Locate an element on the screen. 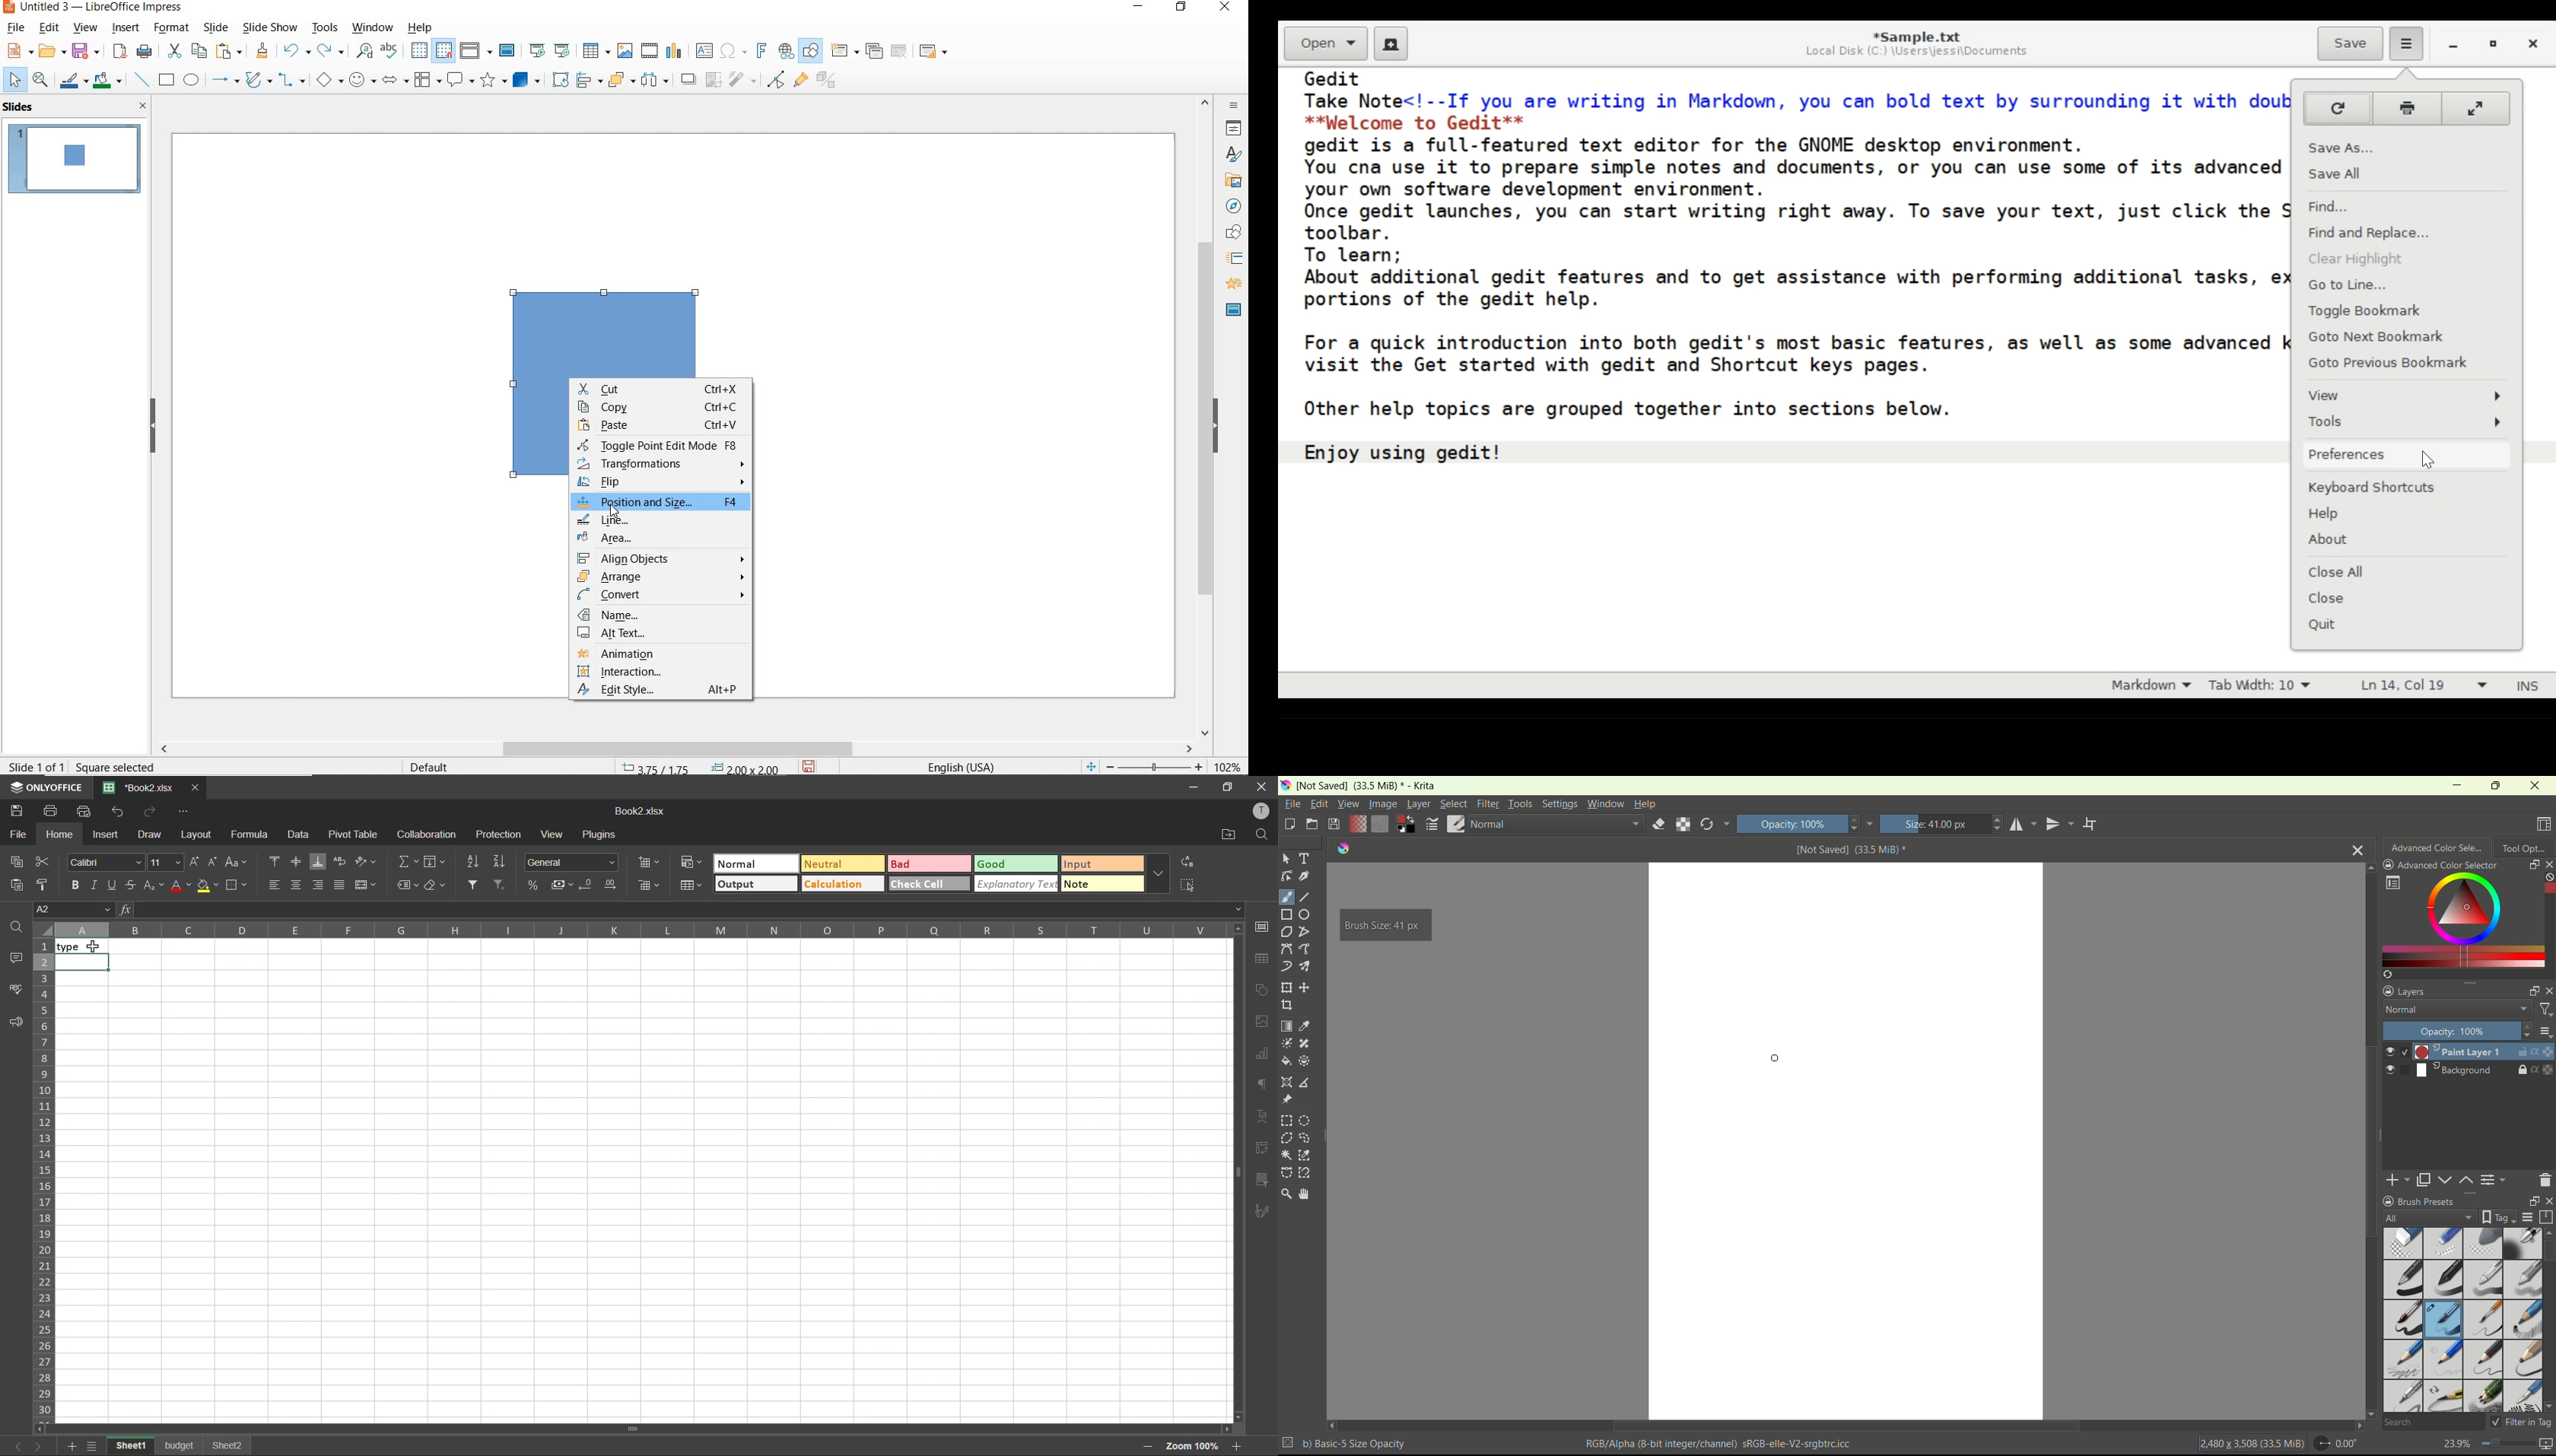 Image resolution: width=2576 pixels, height=1456 pixels. row numbers is located at coordinates (43, 1181).